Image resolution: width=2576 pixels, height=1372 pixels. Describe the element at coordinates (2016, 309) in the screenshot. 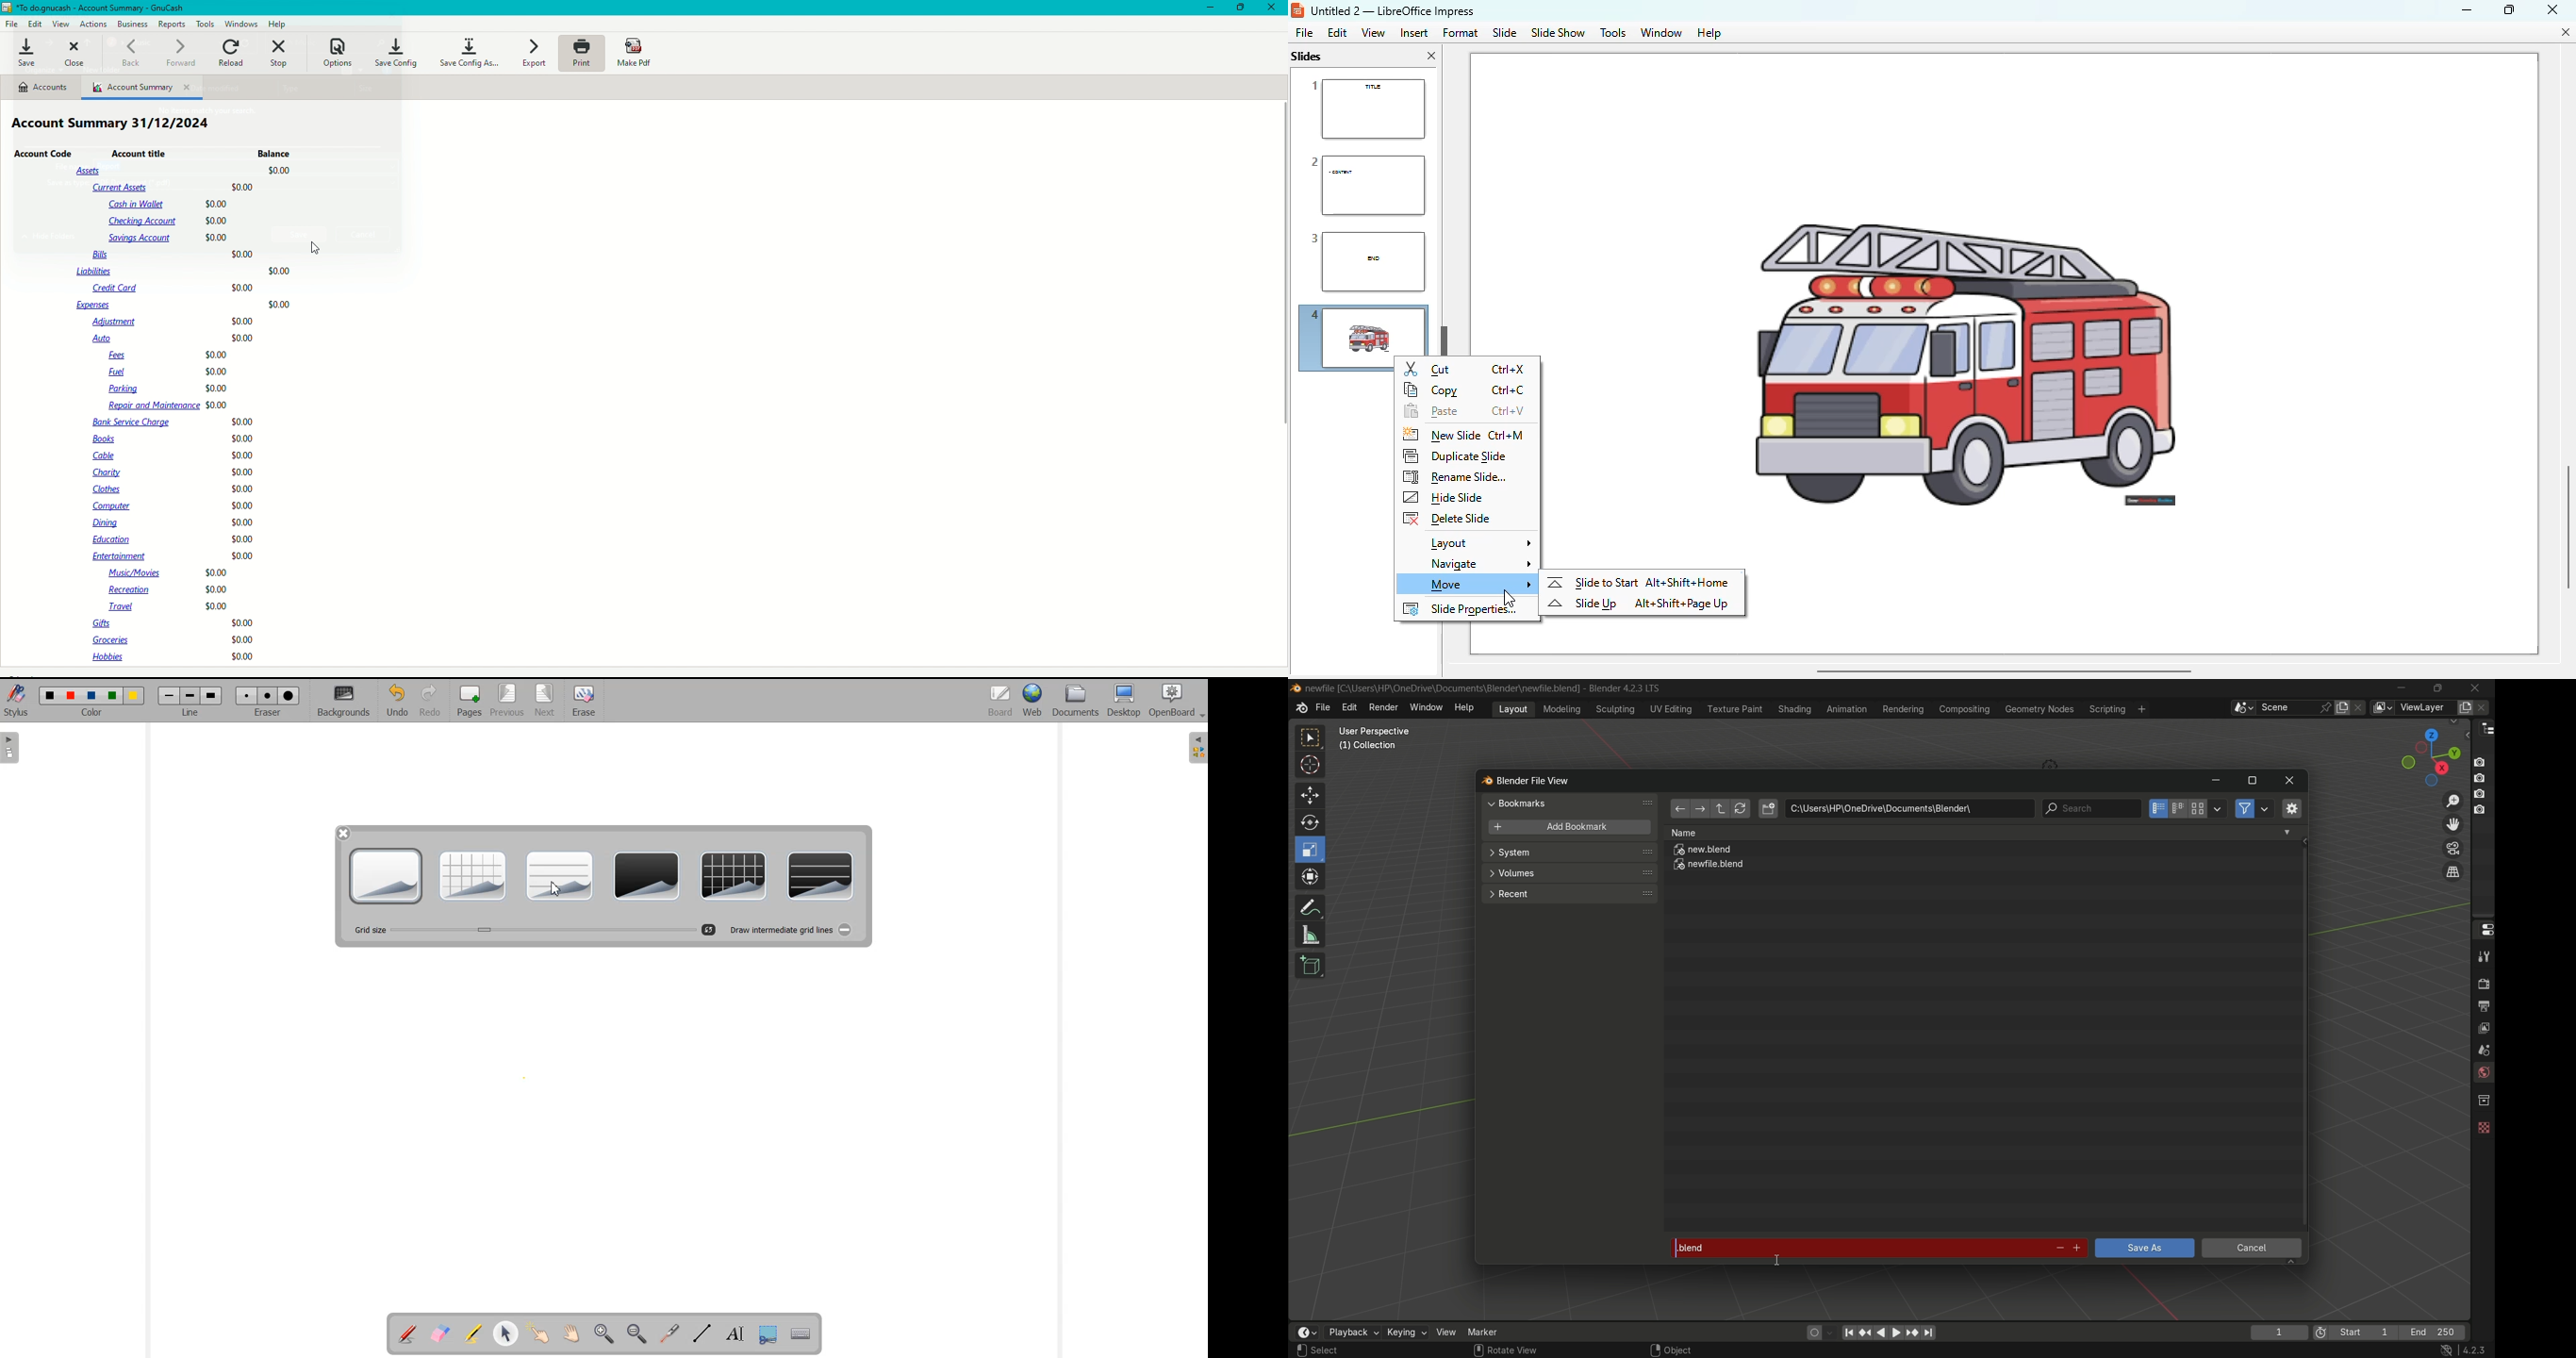

I see `image` at that location.